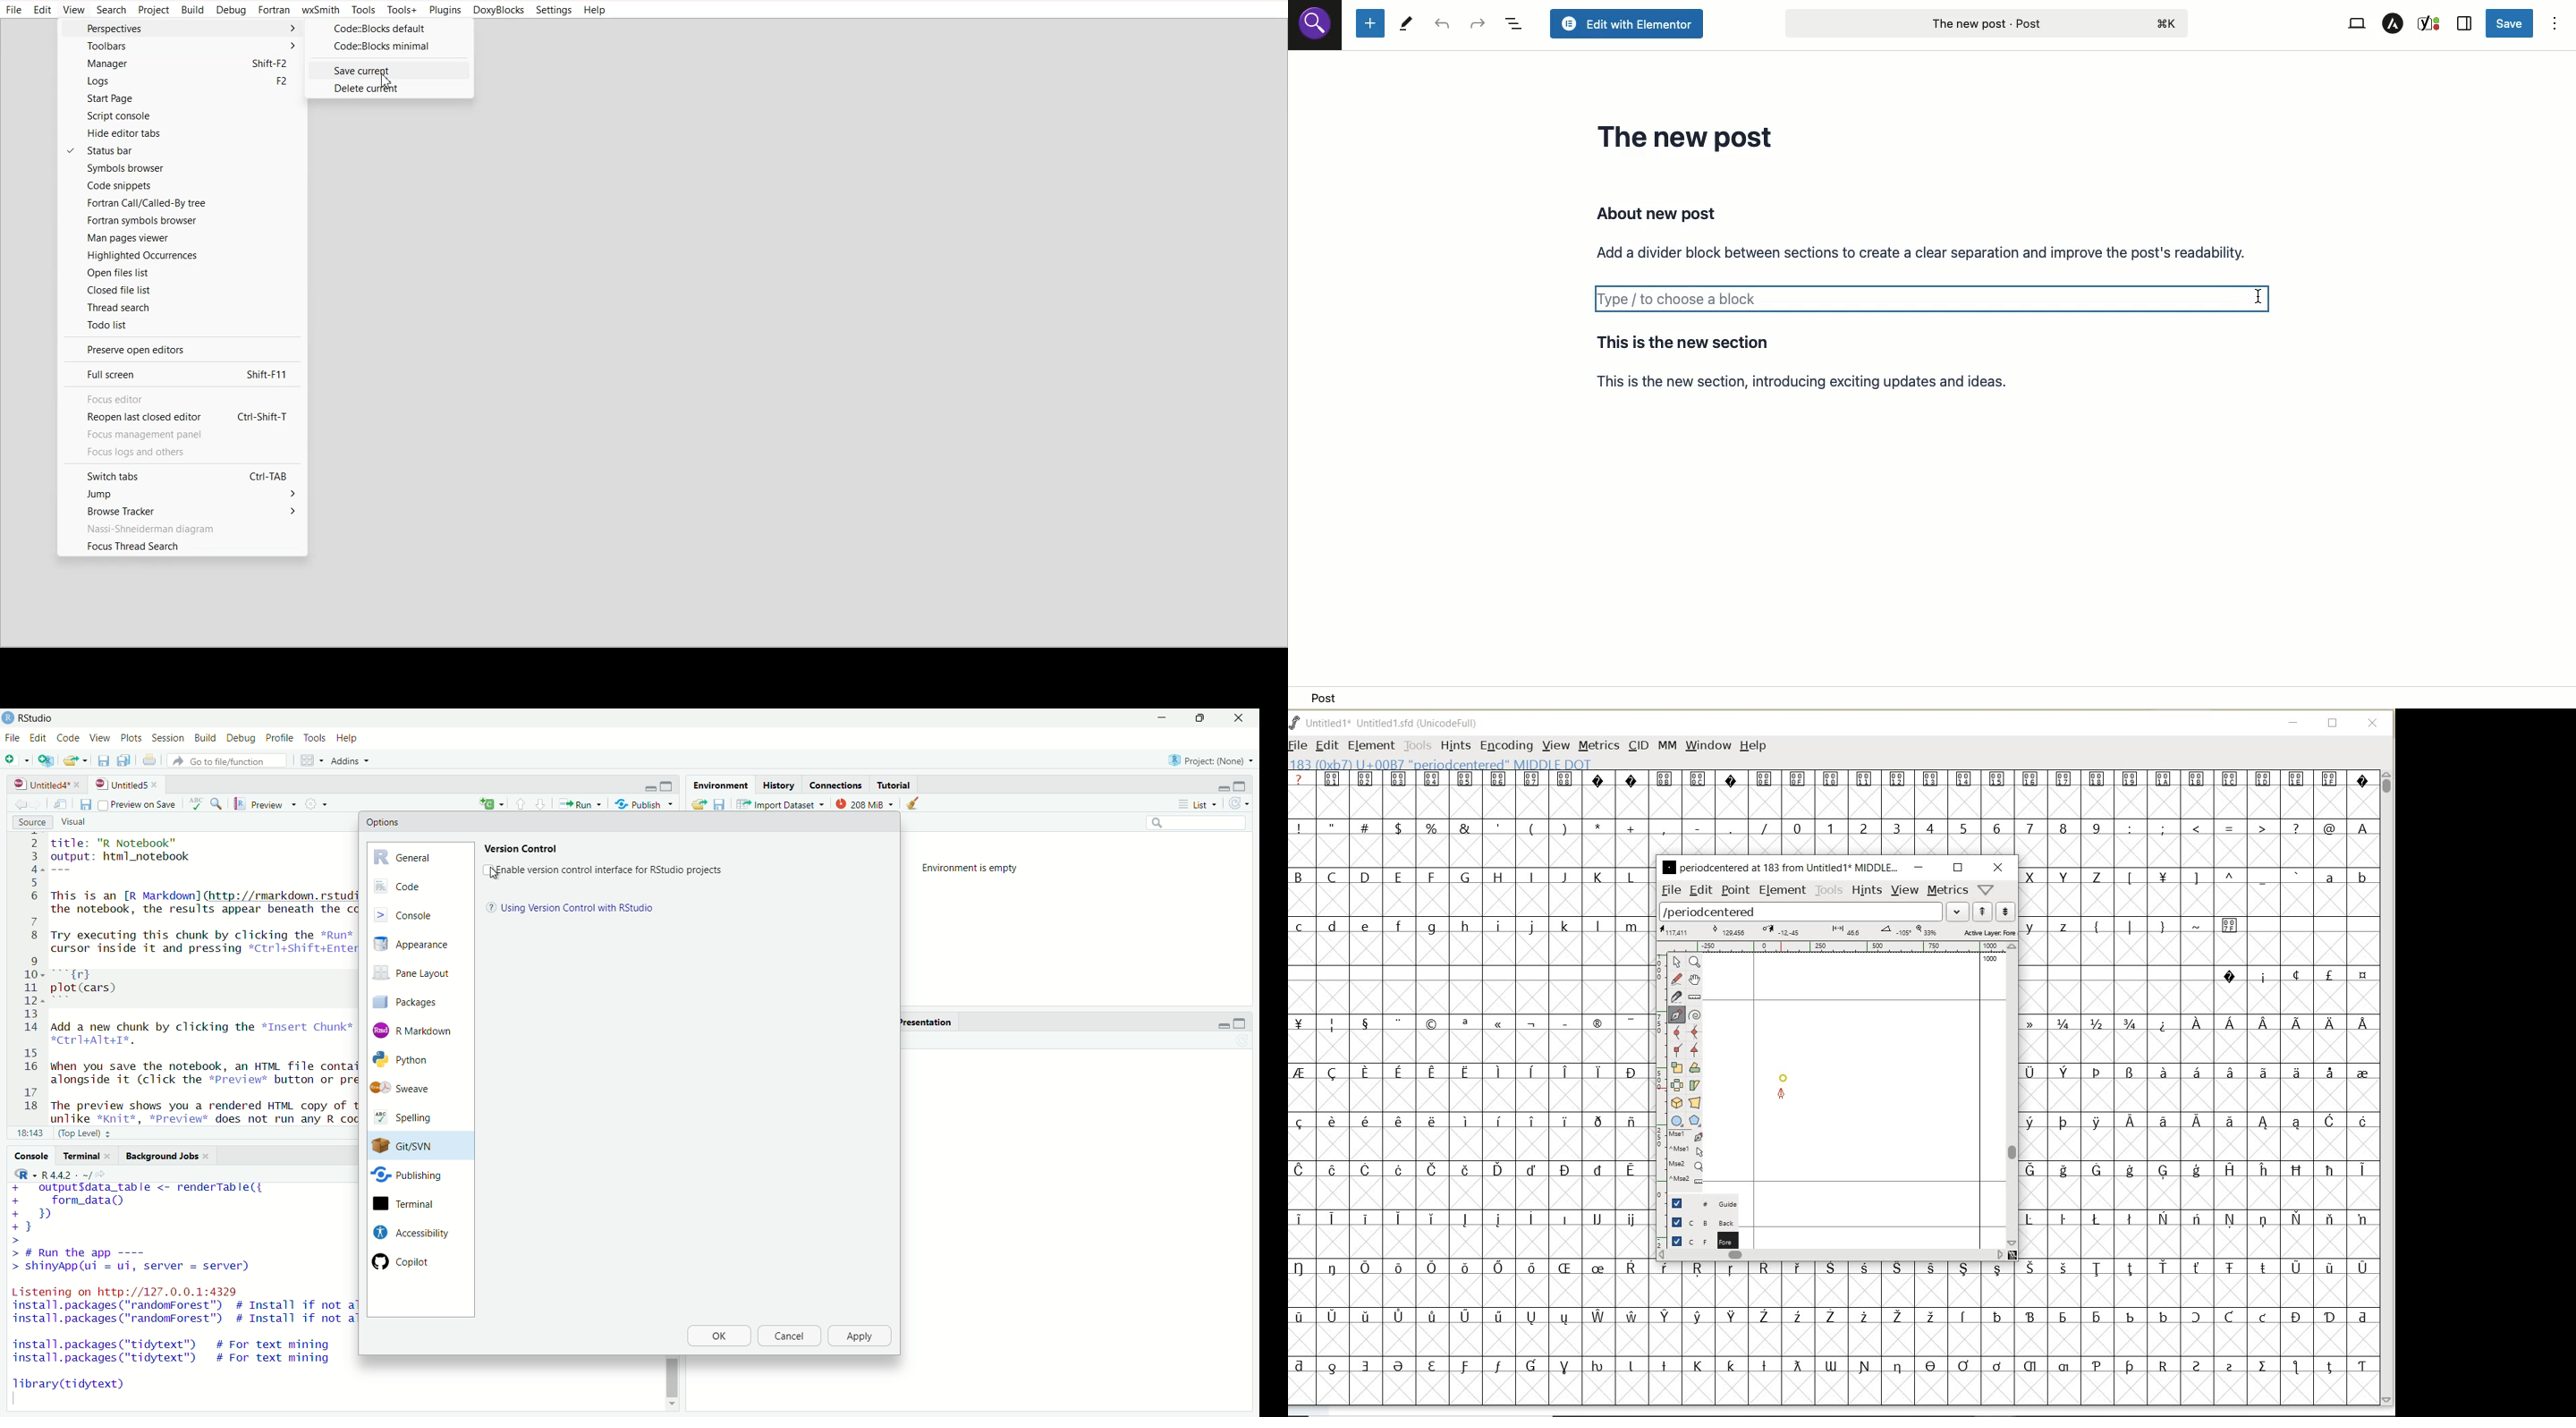  I want to click on Session, so click(169, 739).